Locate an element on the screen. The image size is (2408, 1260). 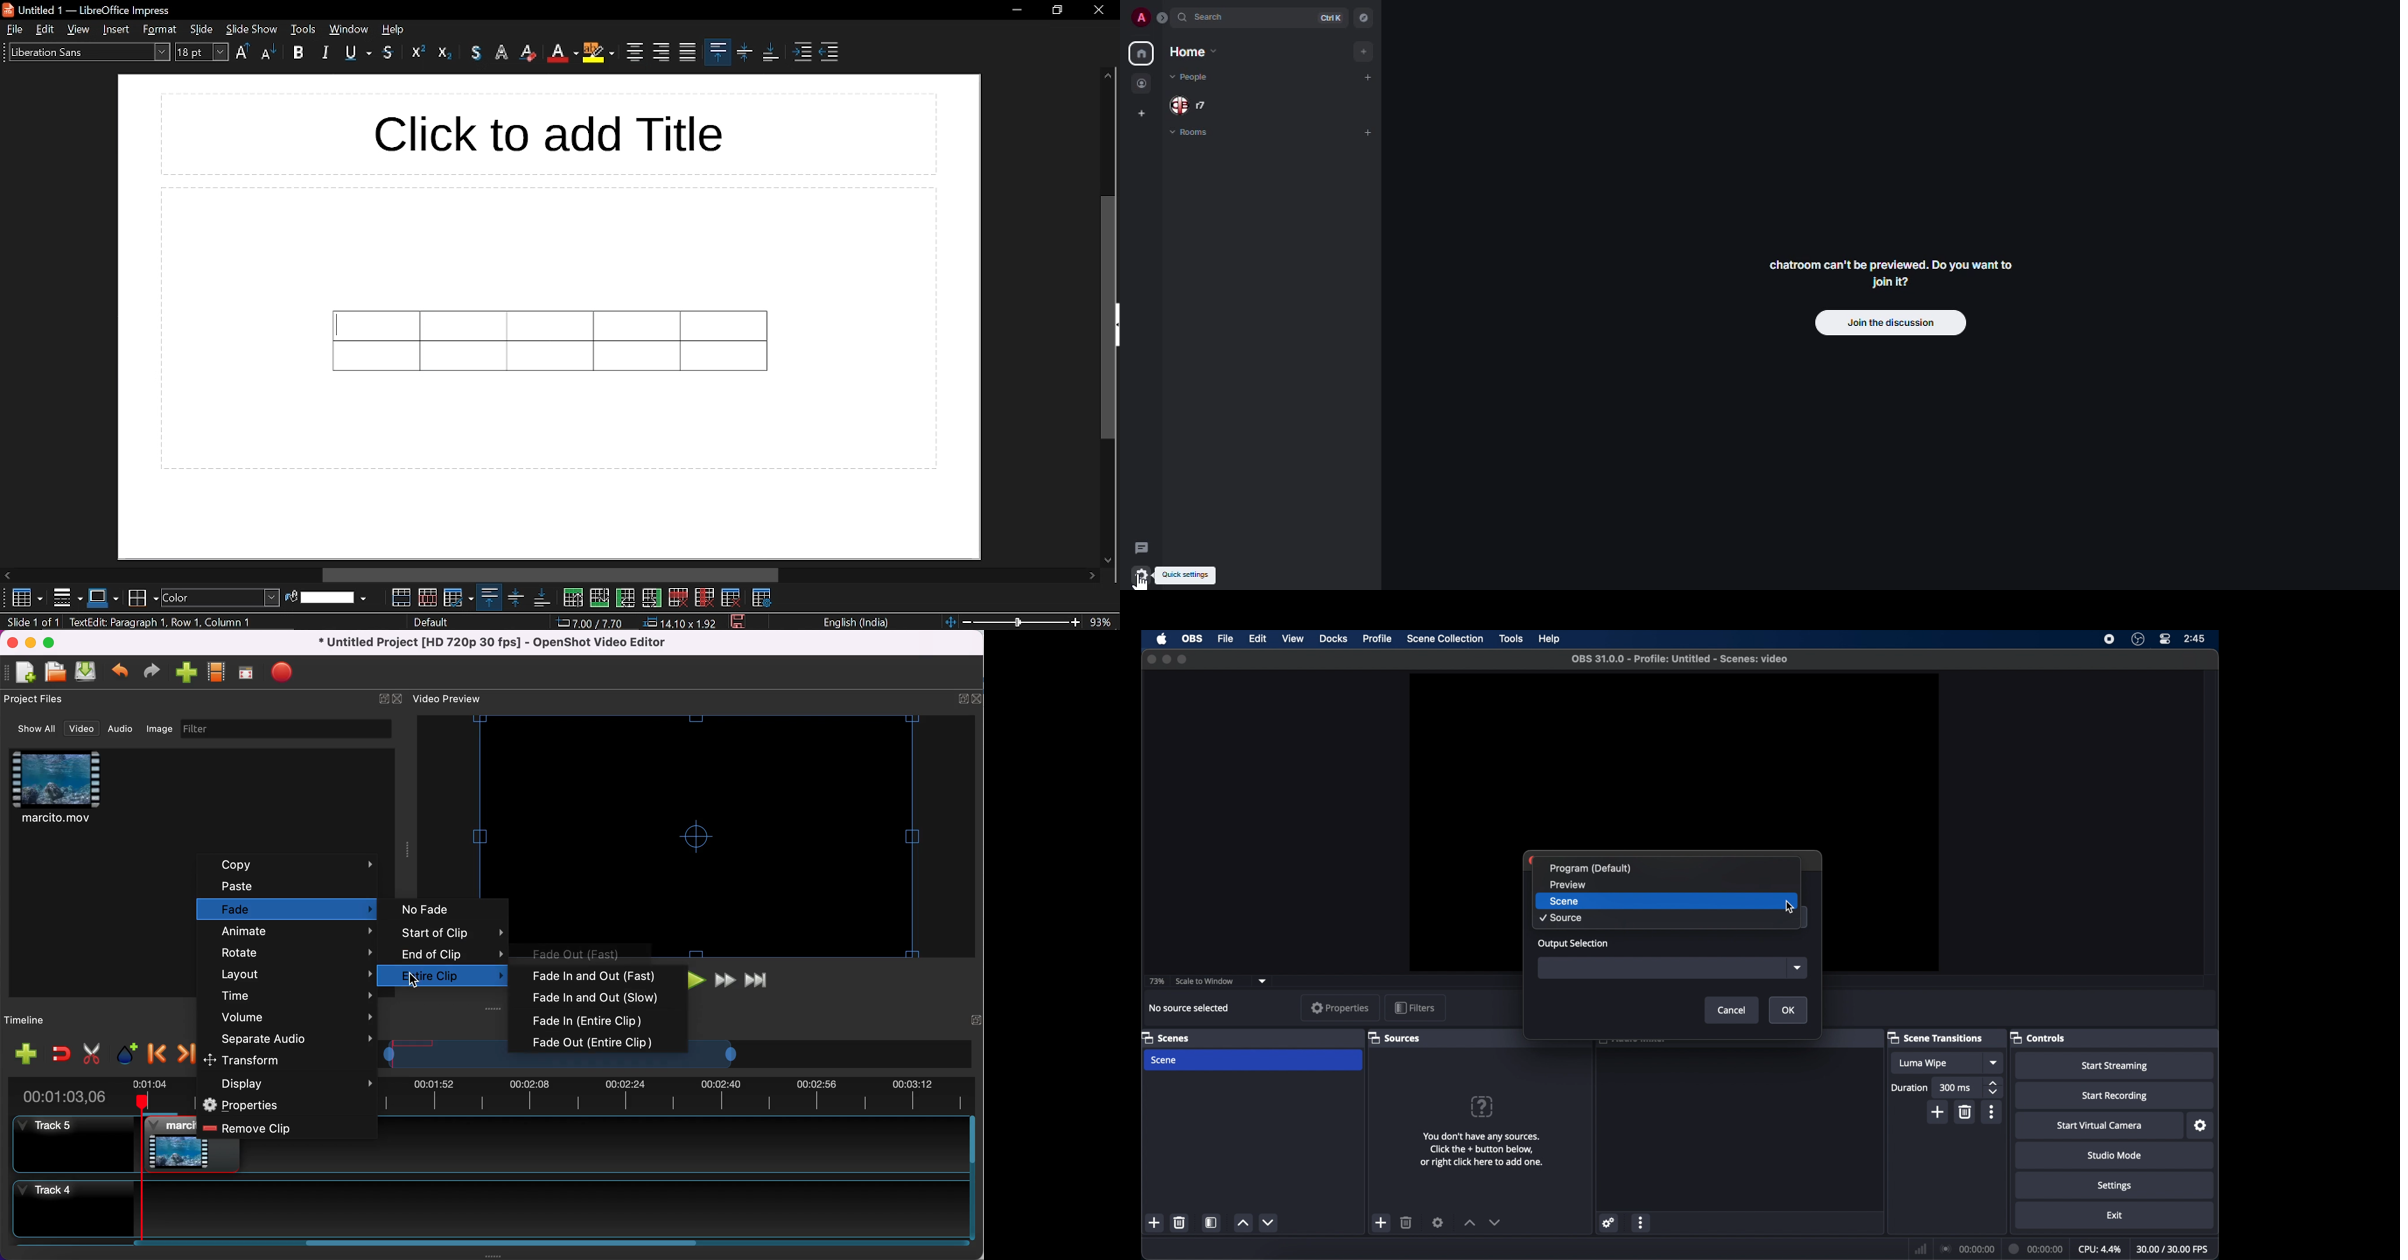
stepper buttons is located at coordinates (1994, 1088).